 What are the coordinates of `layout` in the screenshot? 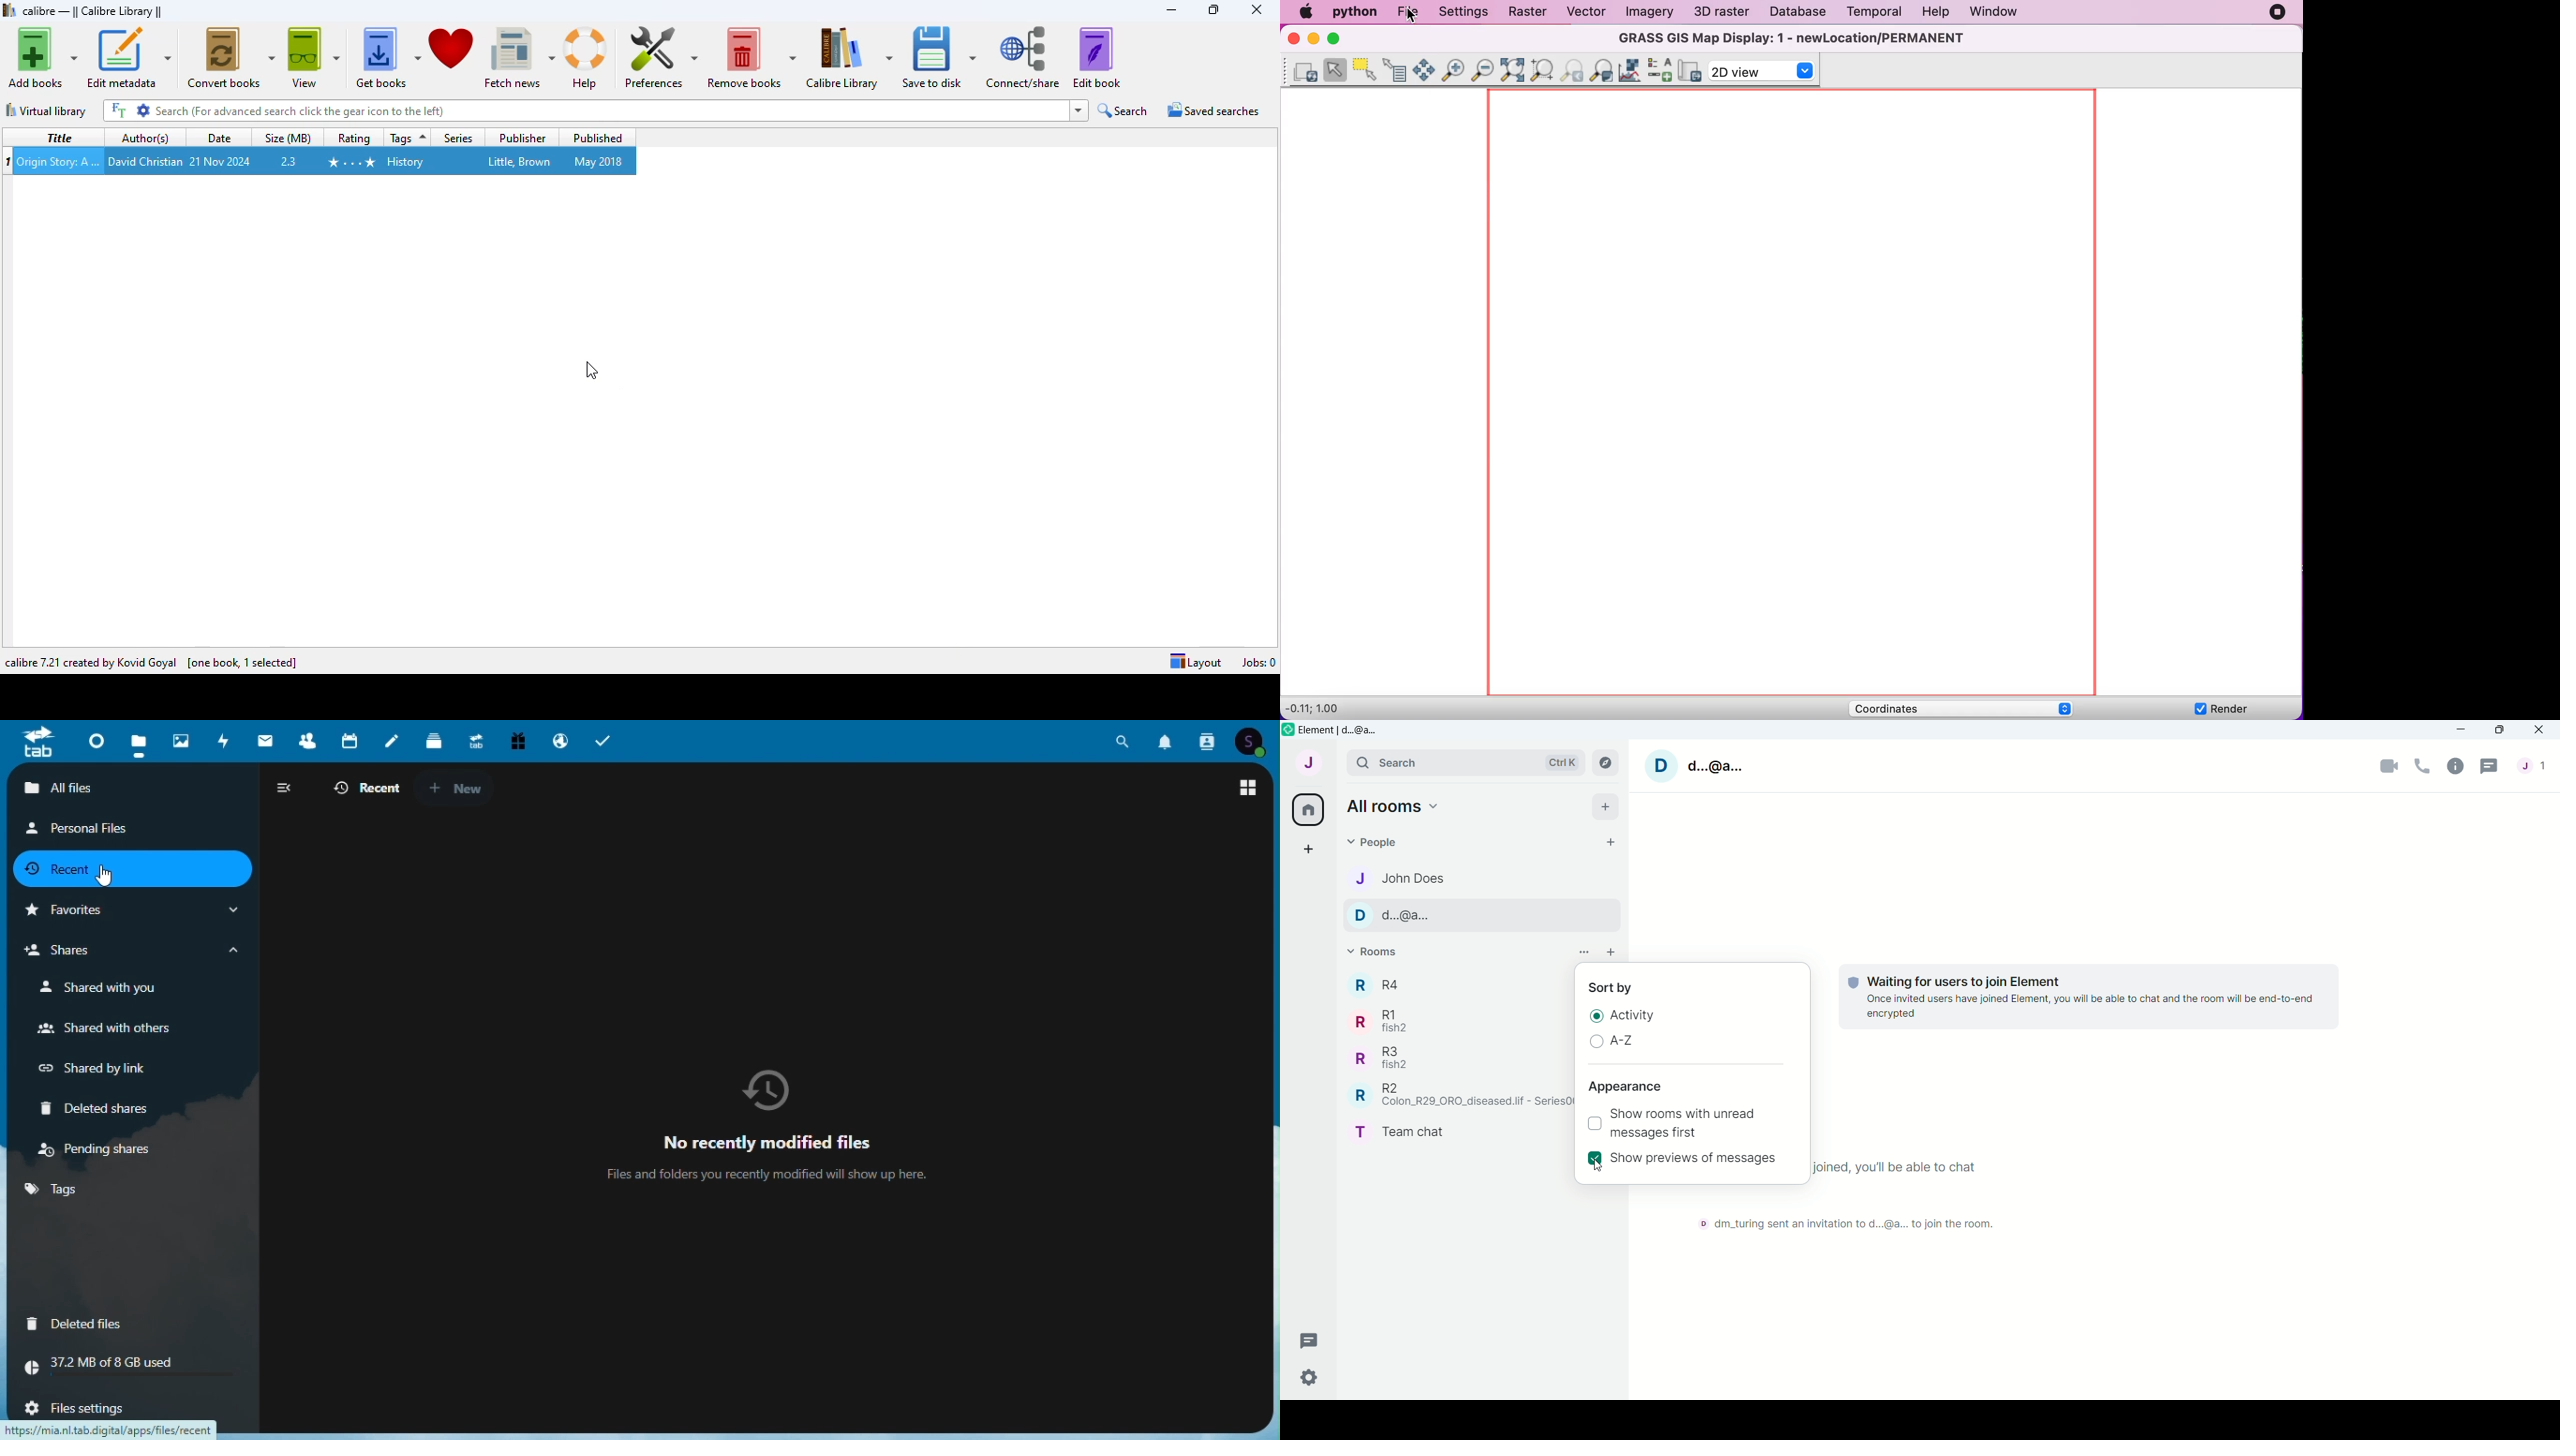 It's located at (1195, 662).